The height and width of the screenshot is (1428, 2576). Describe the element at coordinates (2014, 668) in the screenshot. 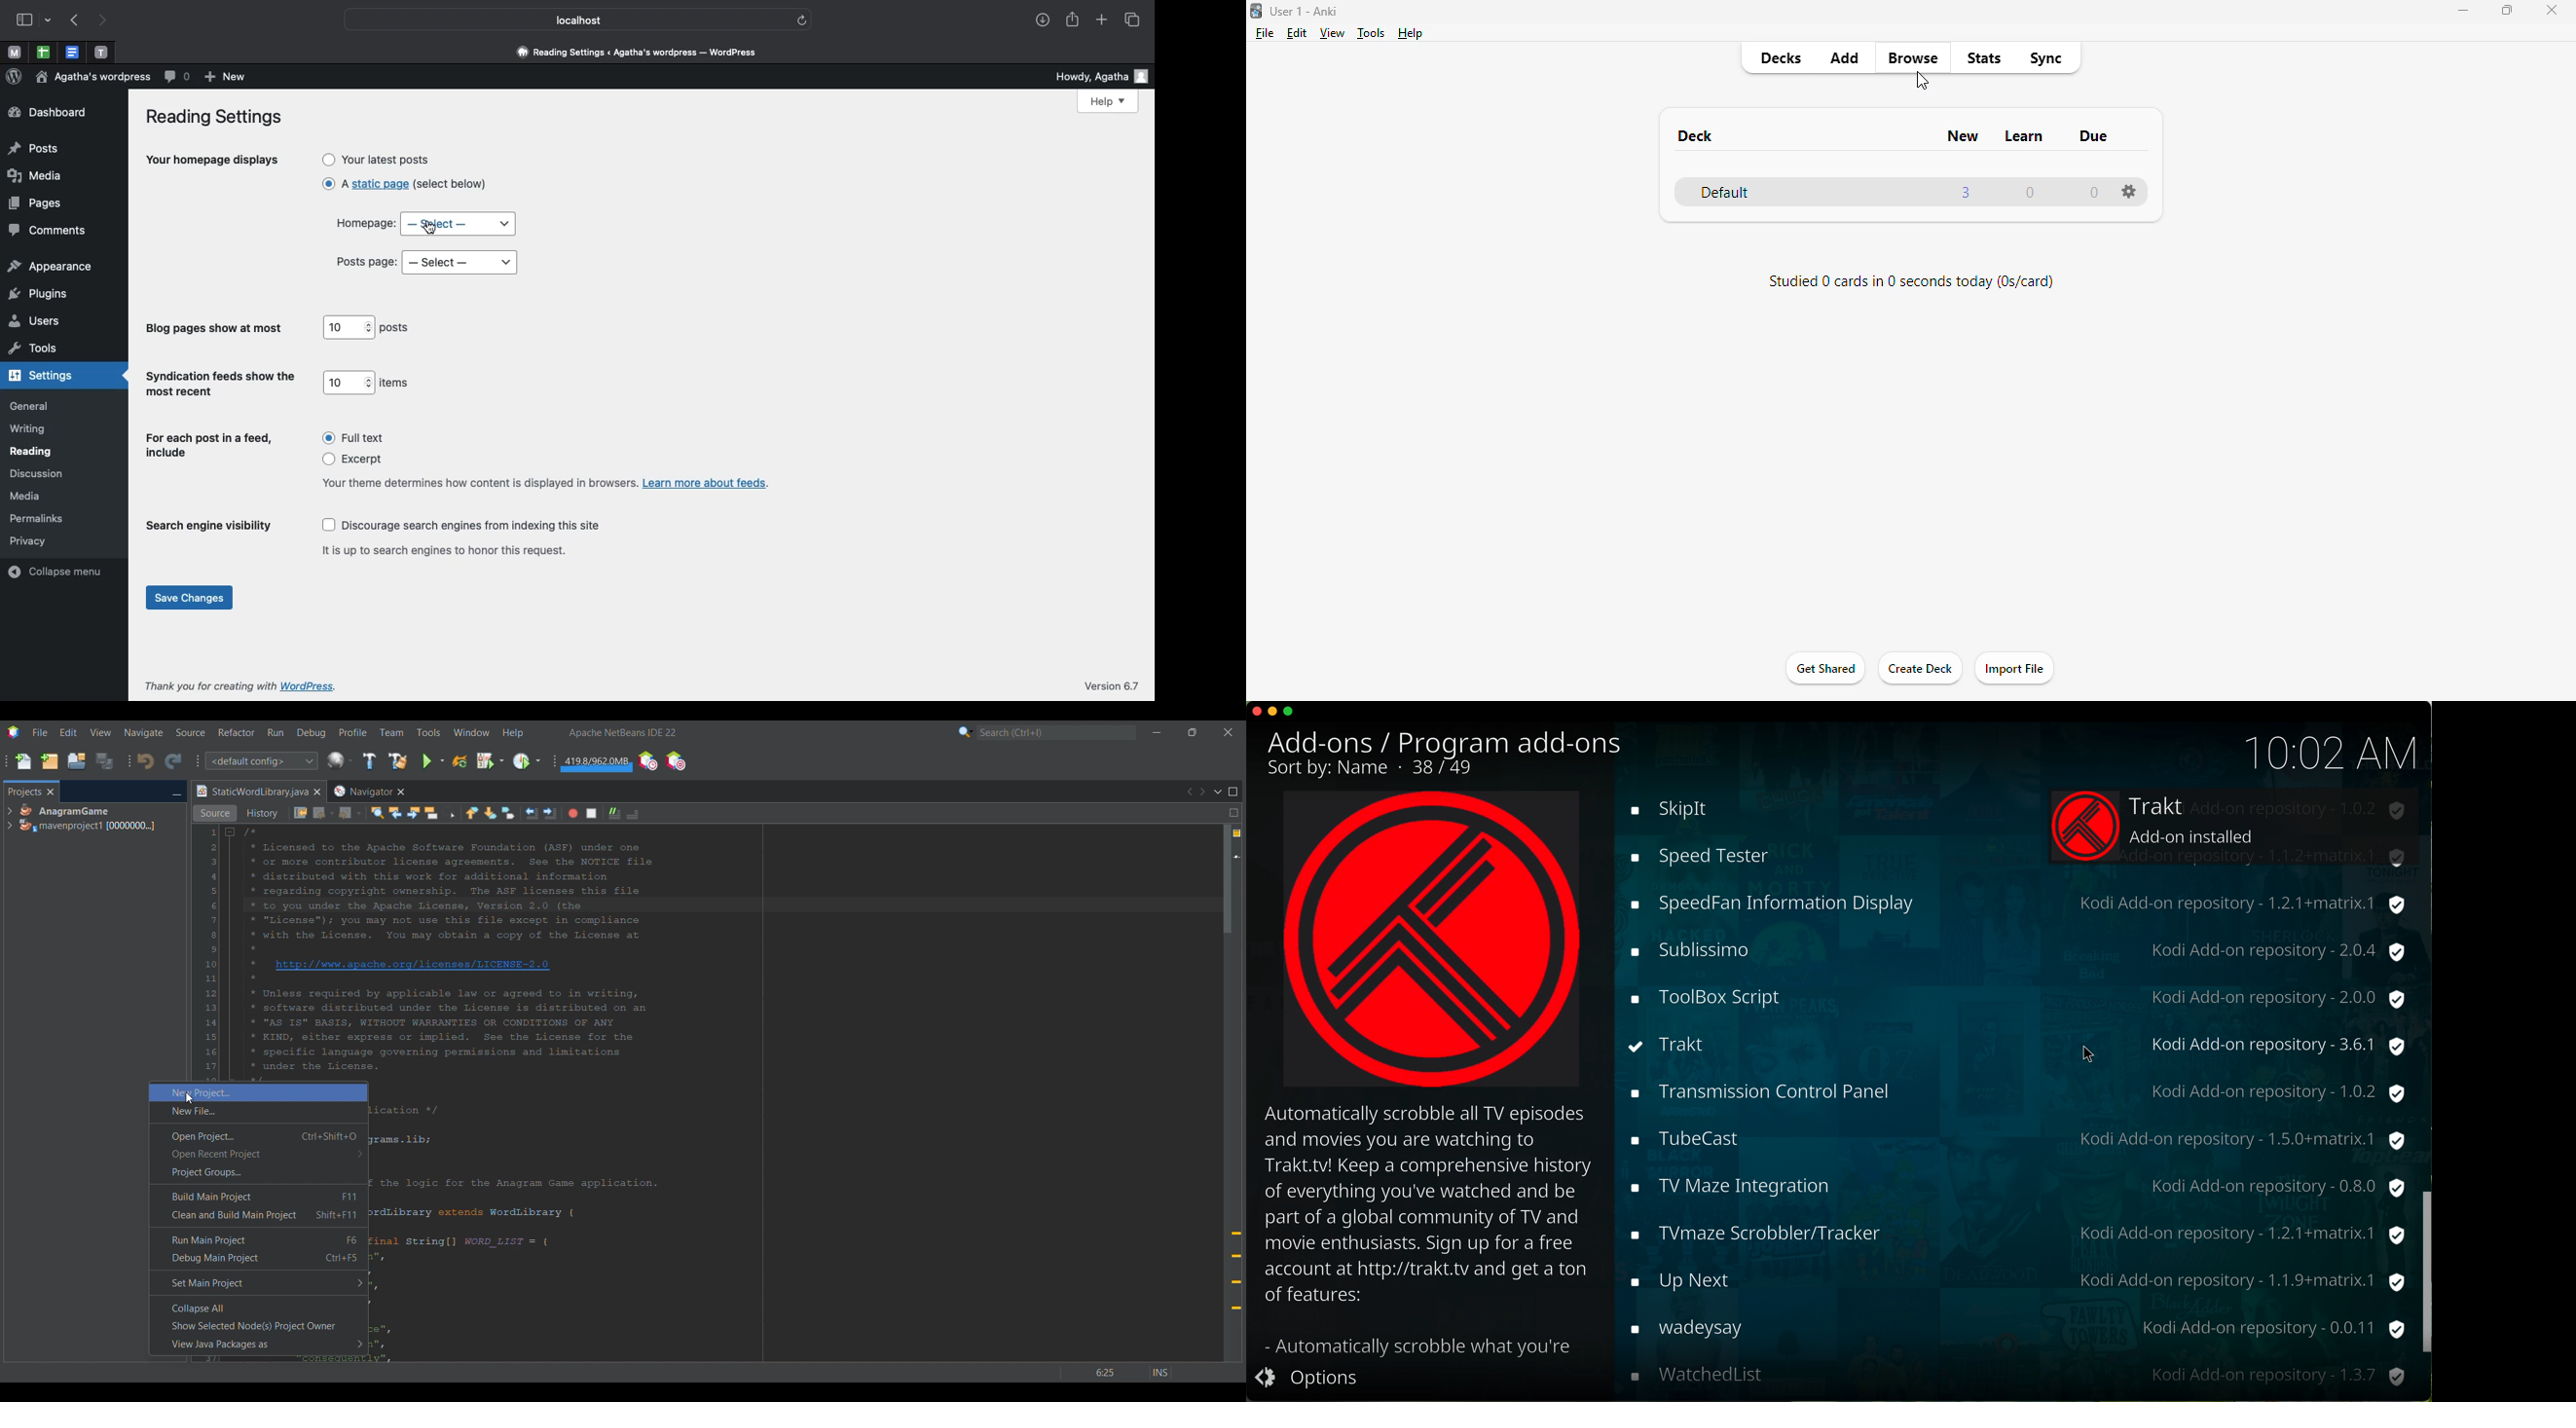

I see `import file` at that location.